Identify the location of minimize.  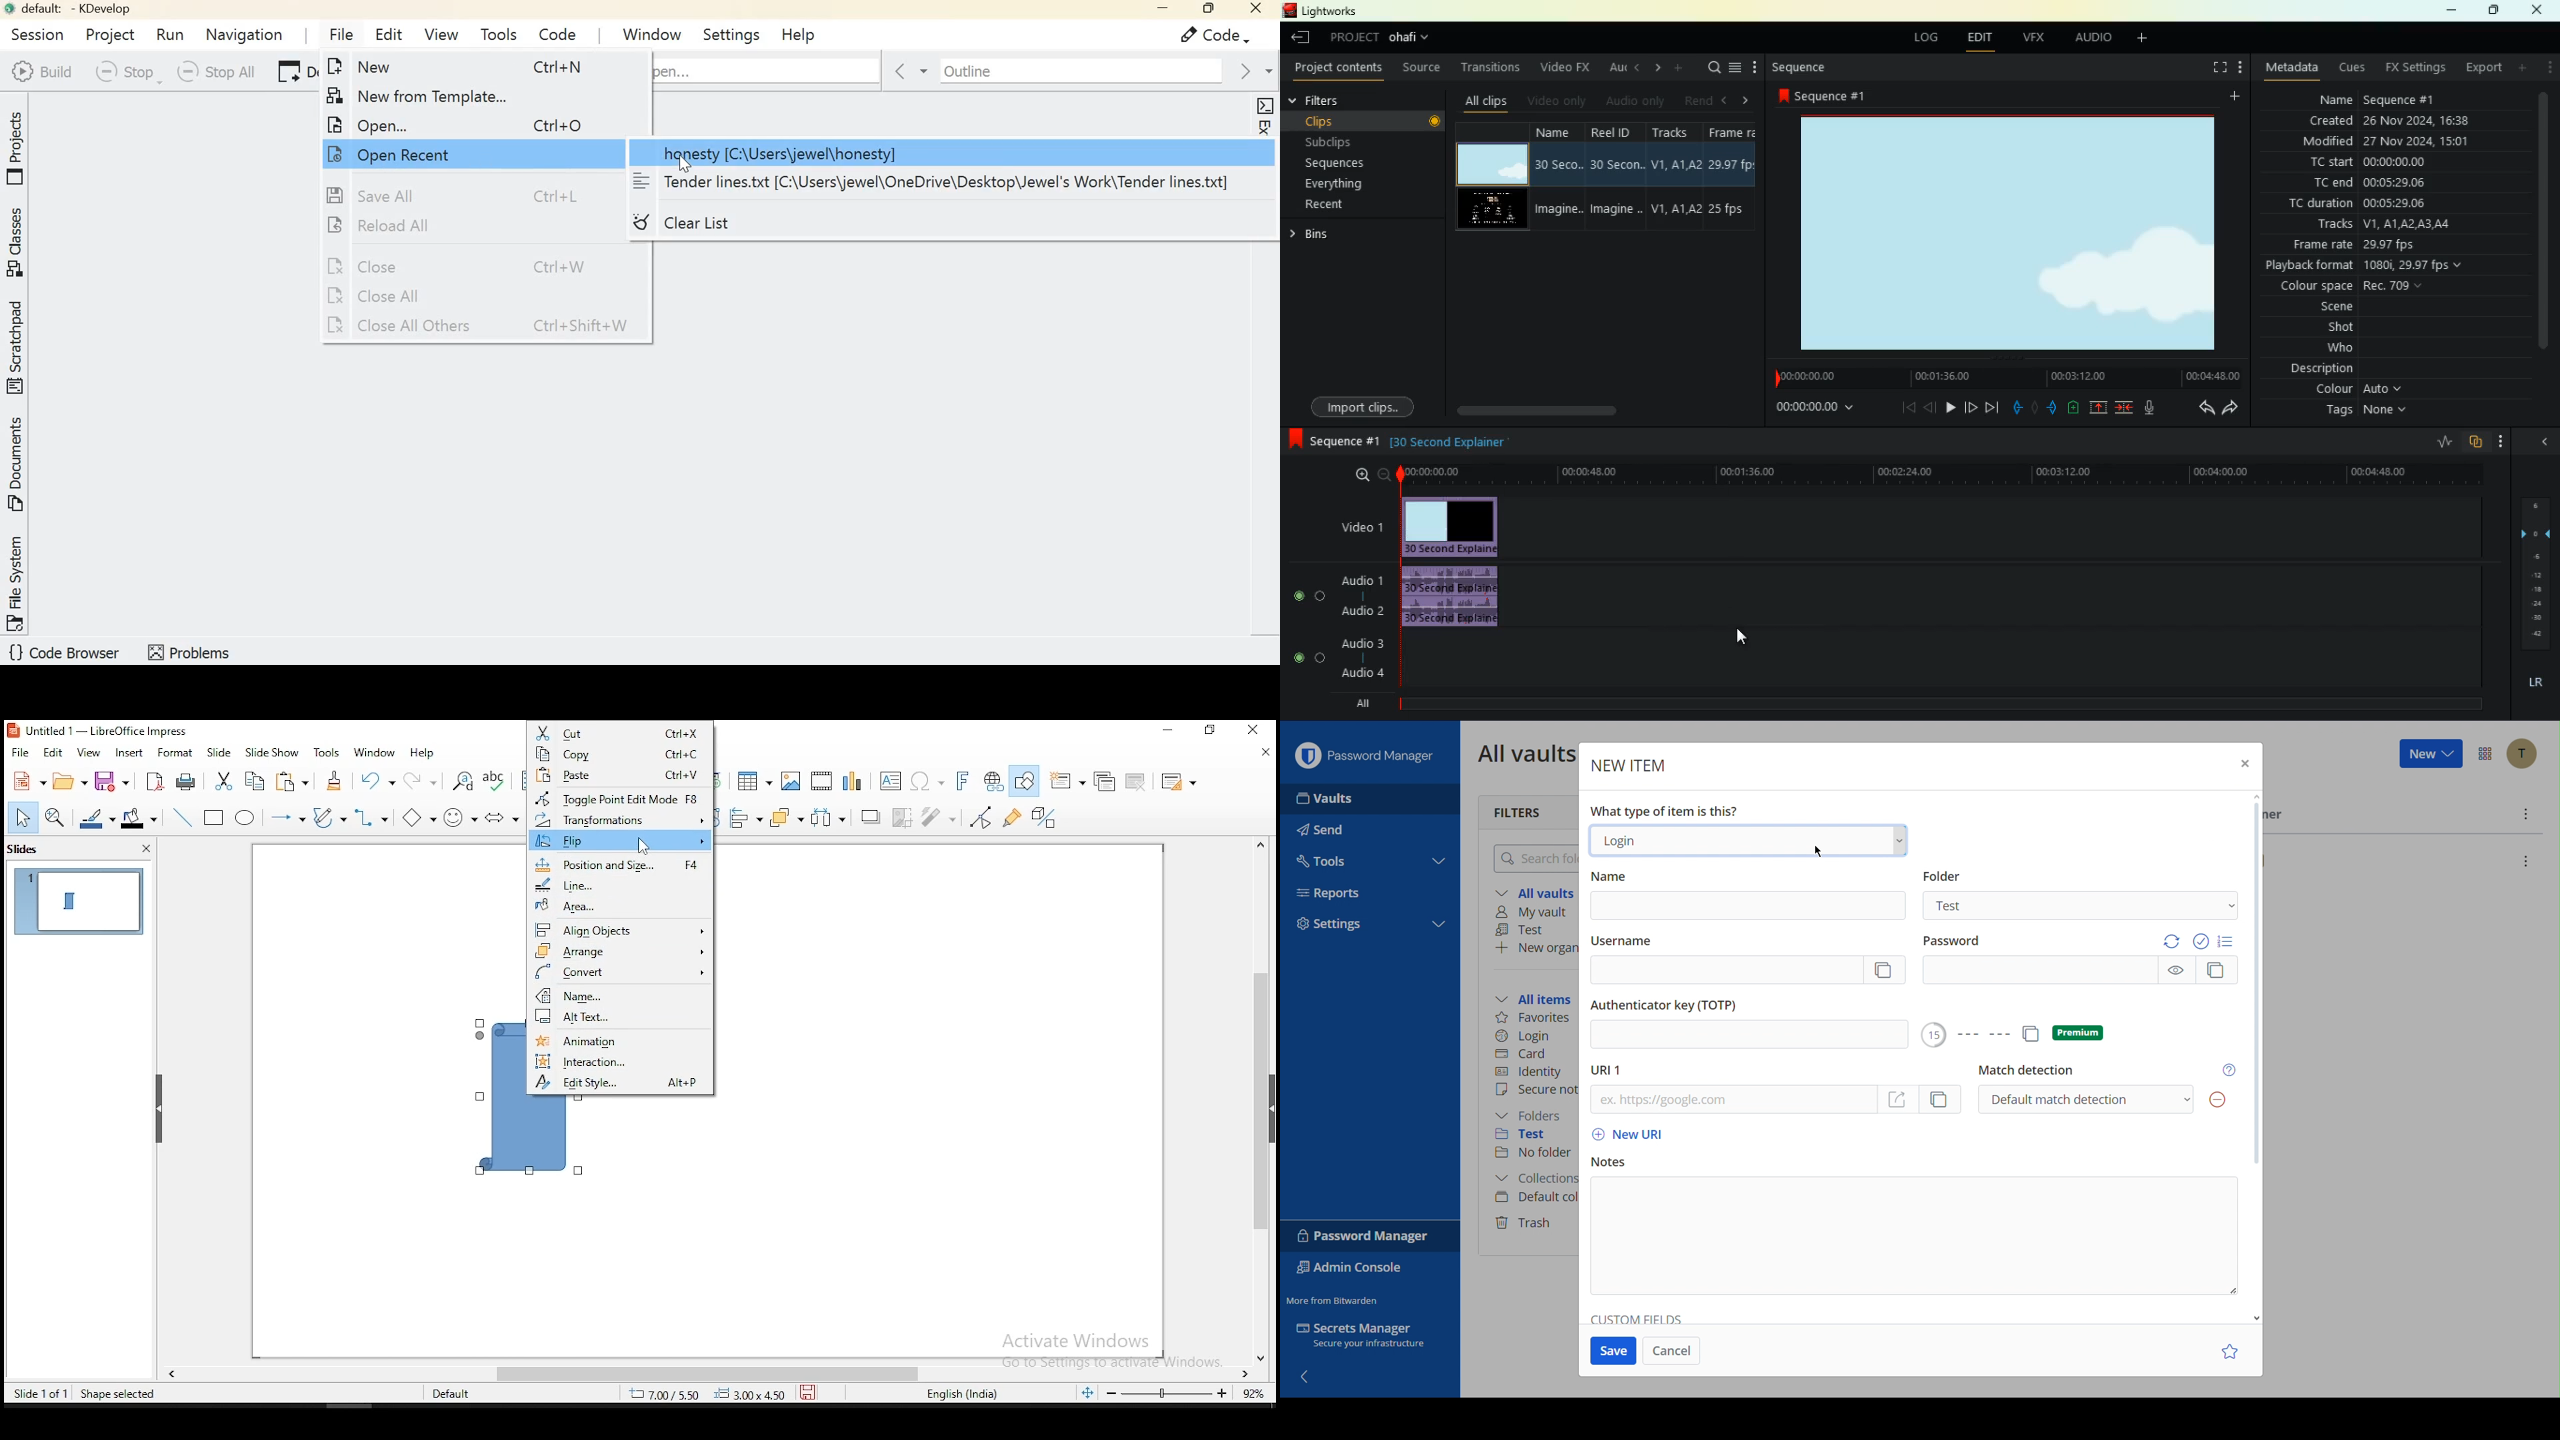
(1164, 733).